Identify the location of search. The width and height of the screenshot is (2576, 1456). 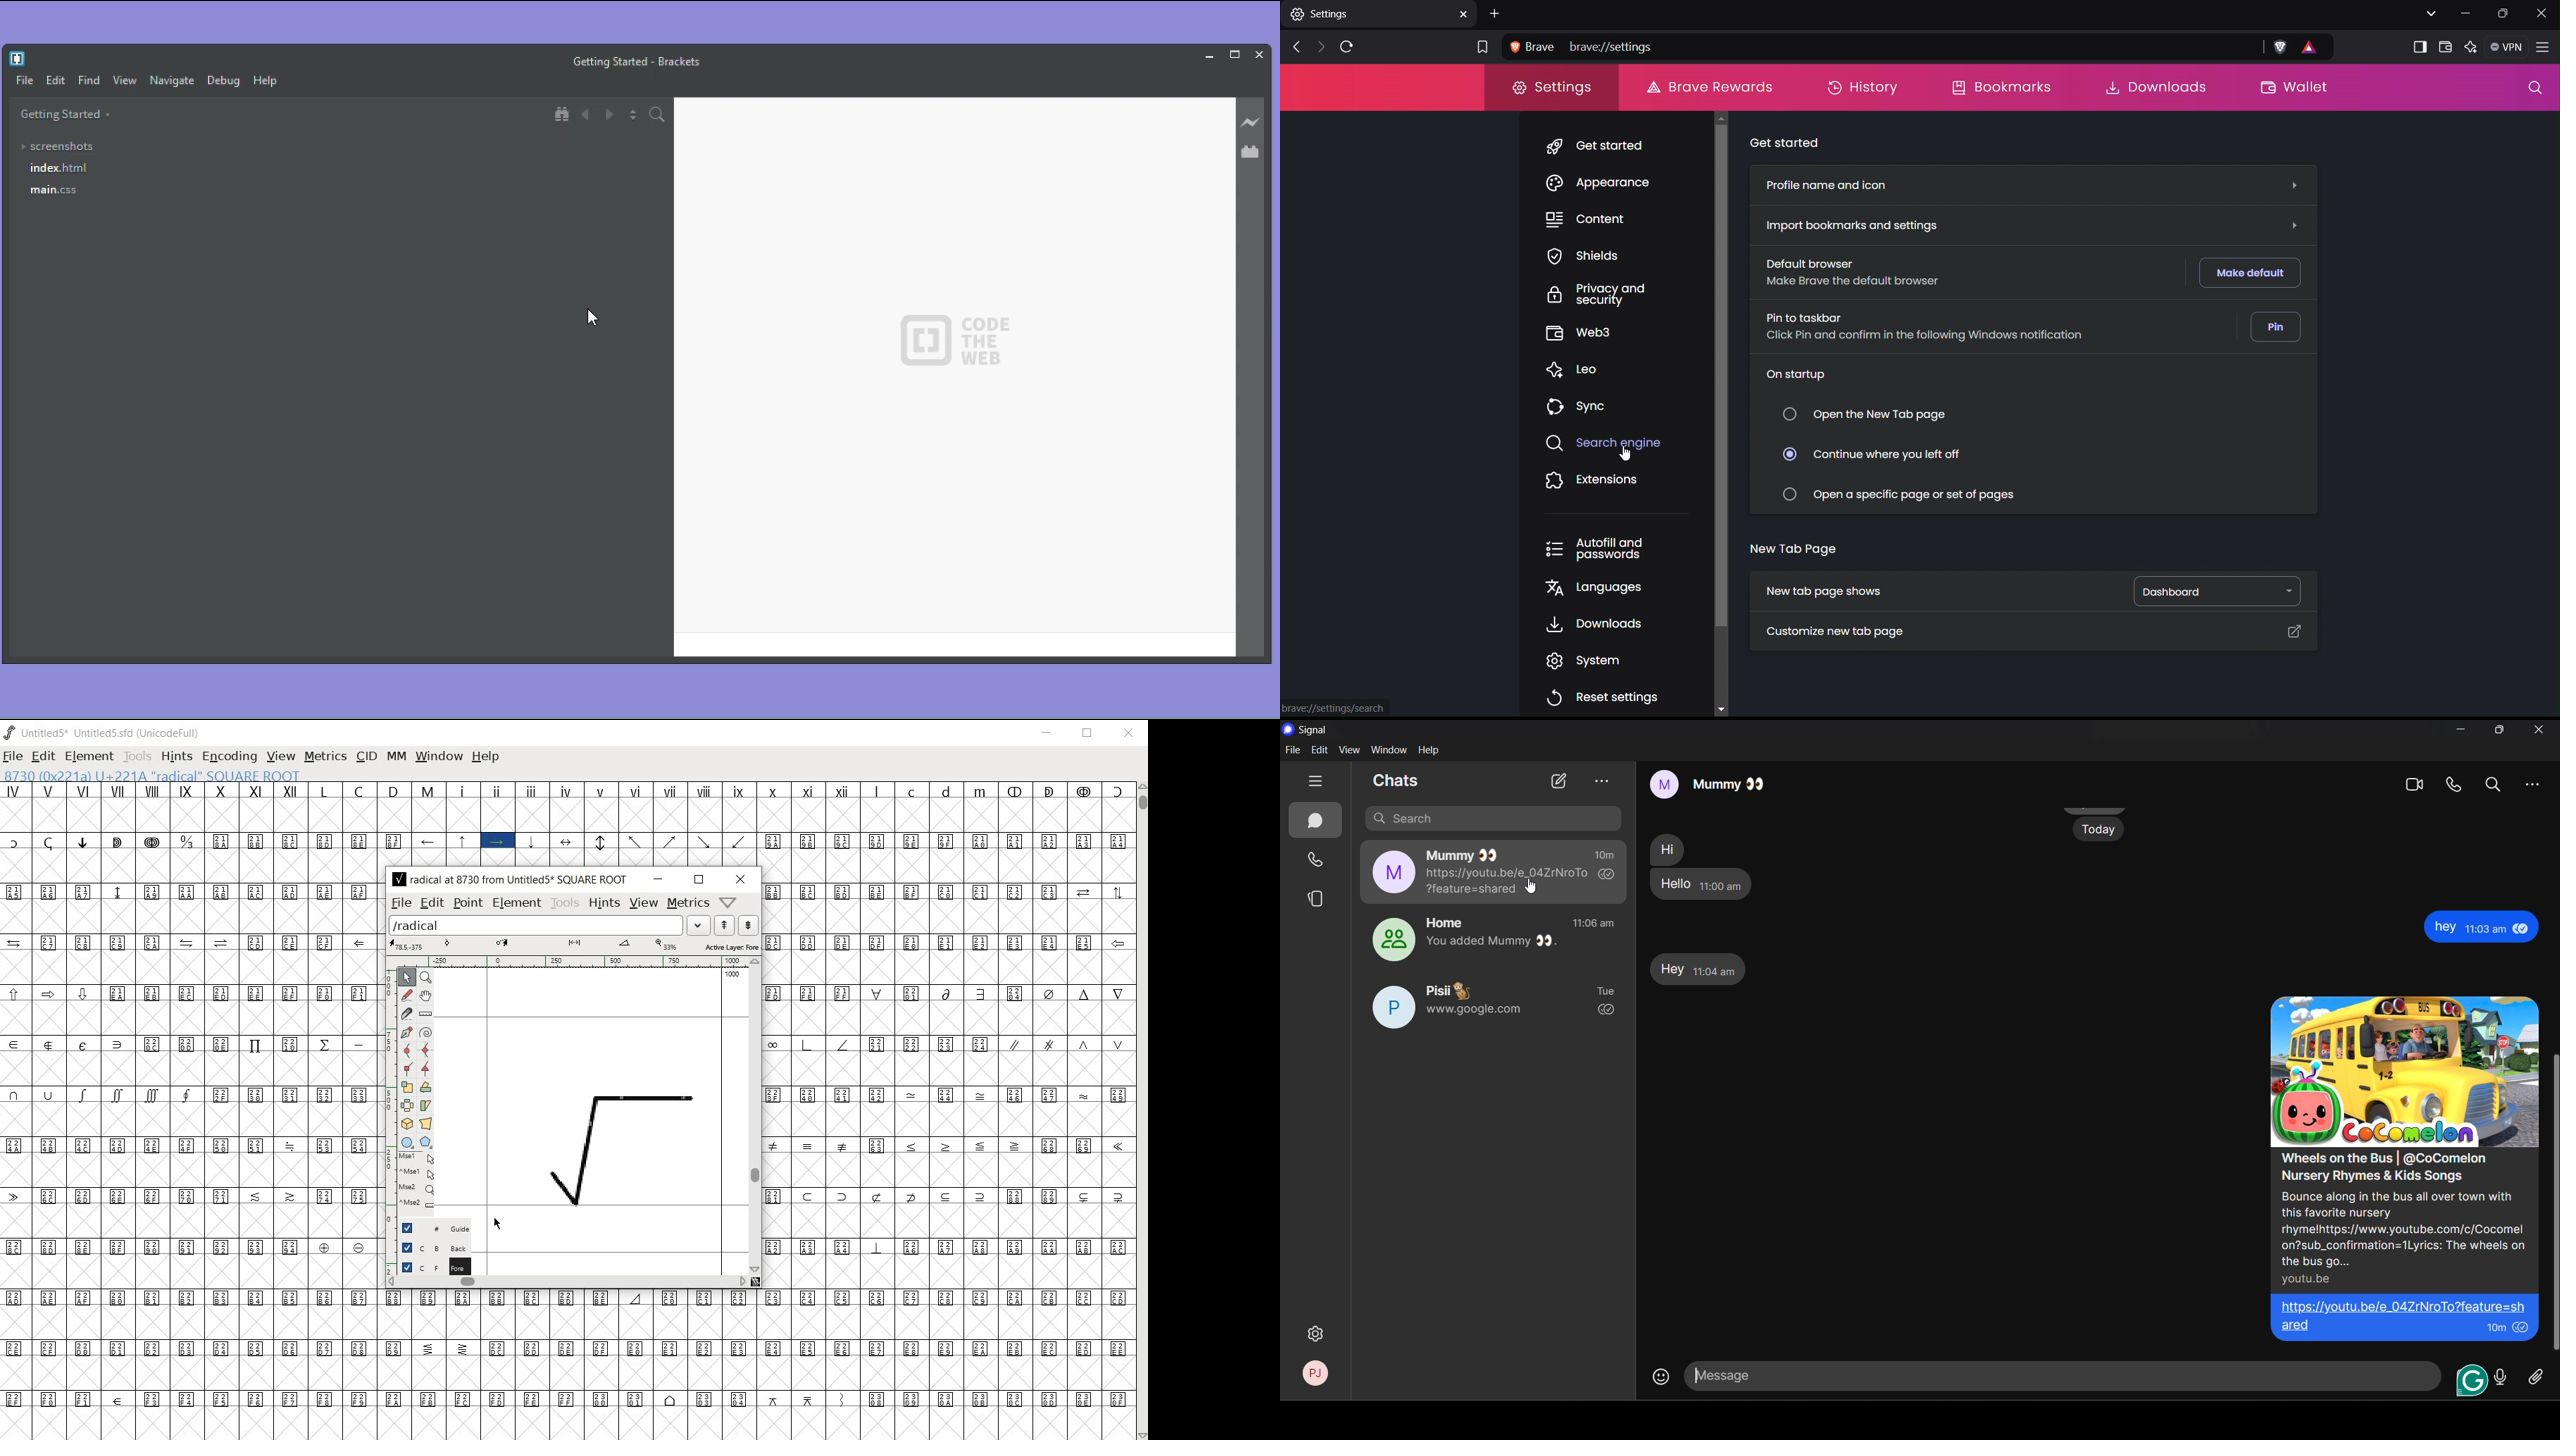
(2495, 782).